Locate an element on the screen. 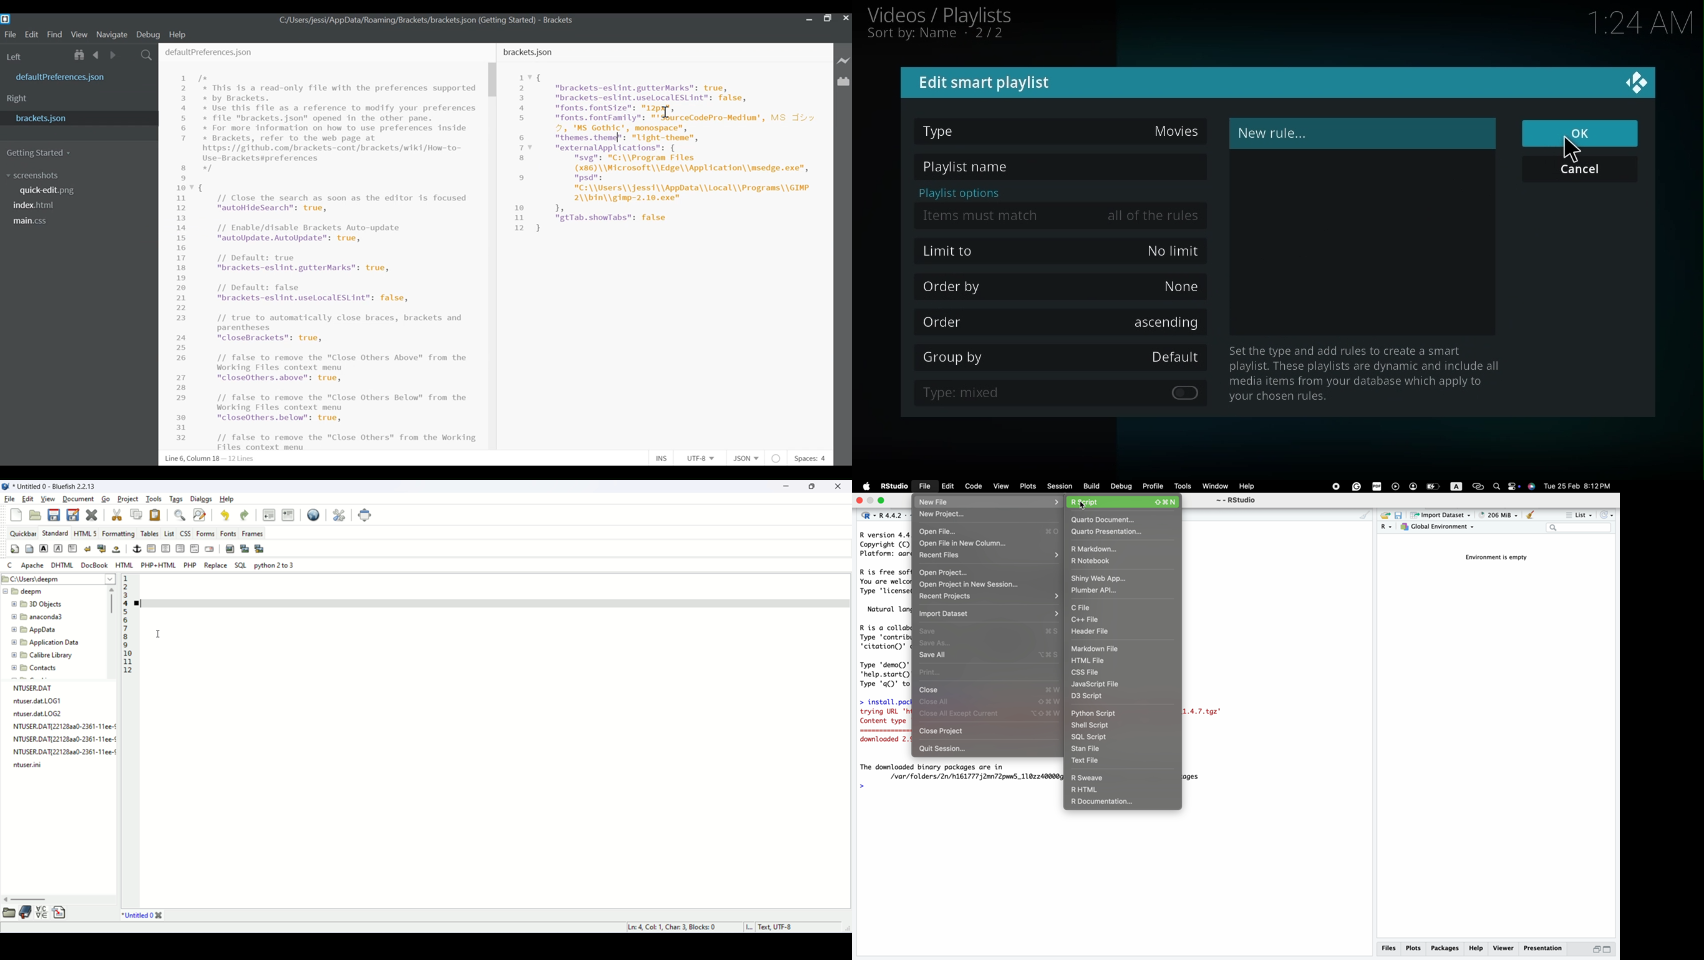 This screenshot has height=980, width=1708. 148 MiB is located at coordinates (1498, 515).